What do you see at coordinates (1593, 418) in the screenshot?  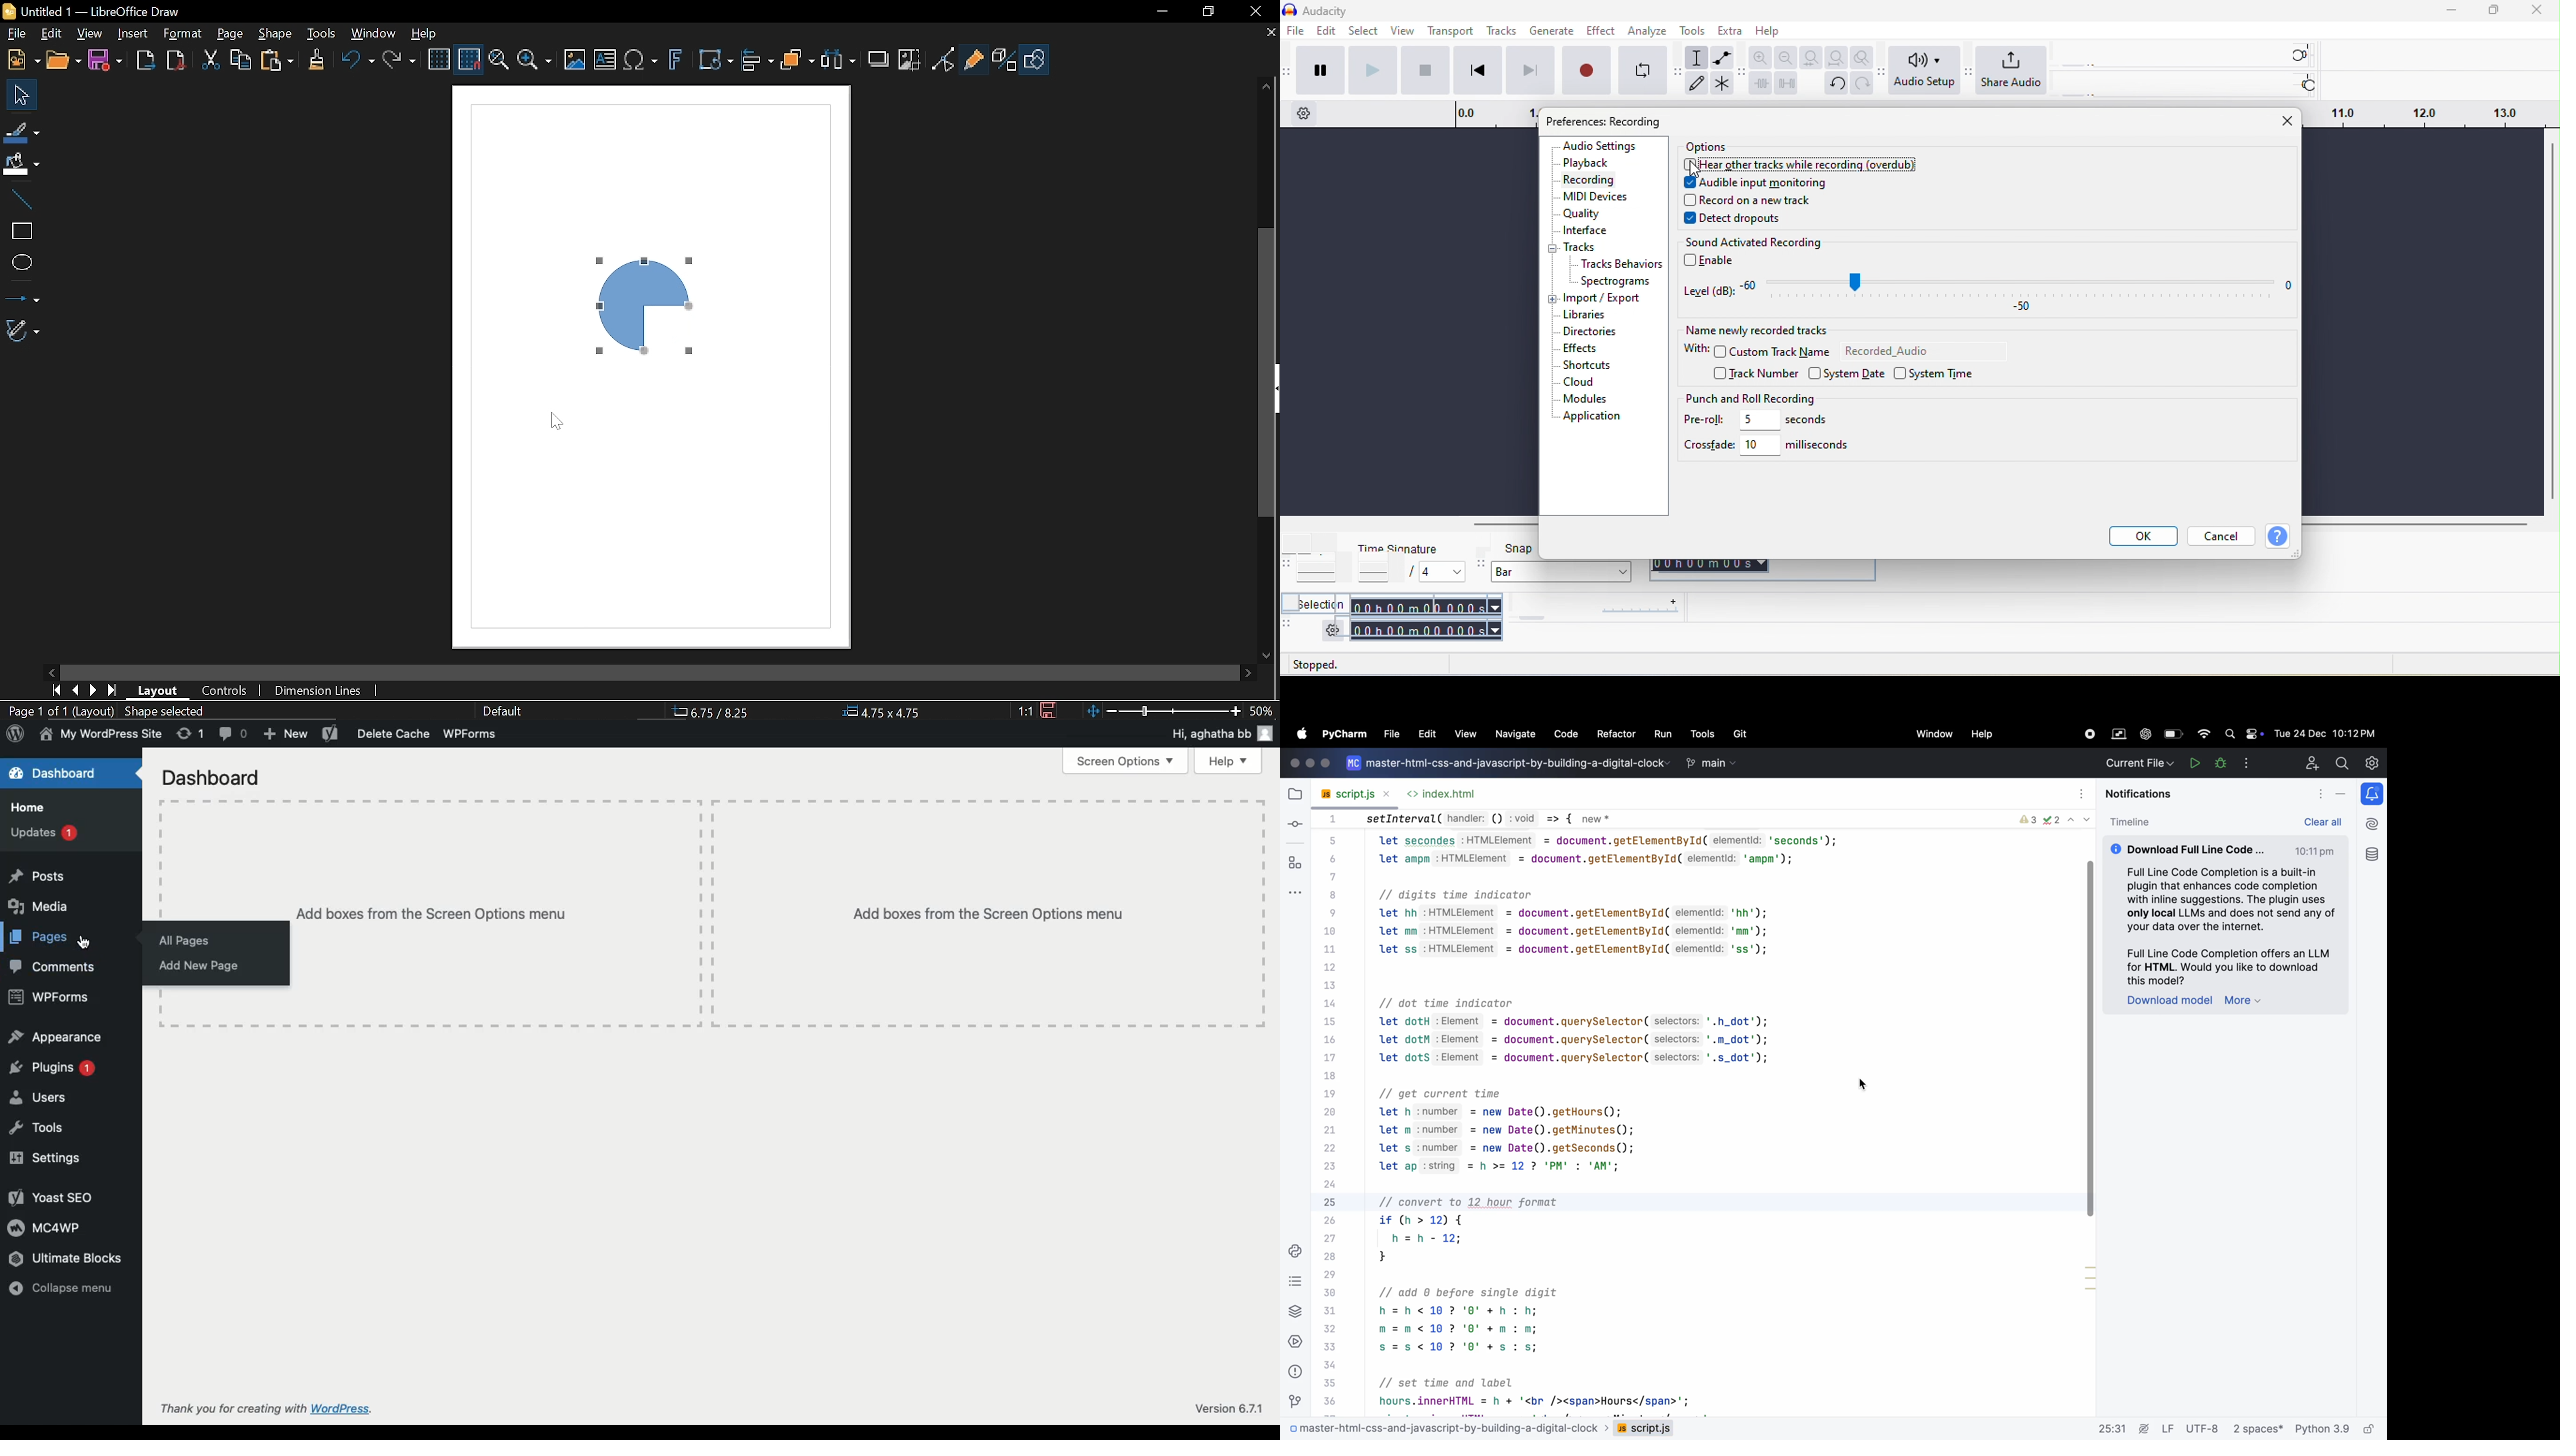 I see `application` at bounding box center [1593, 418].